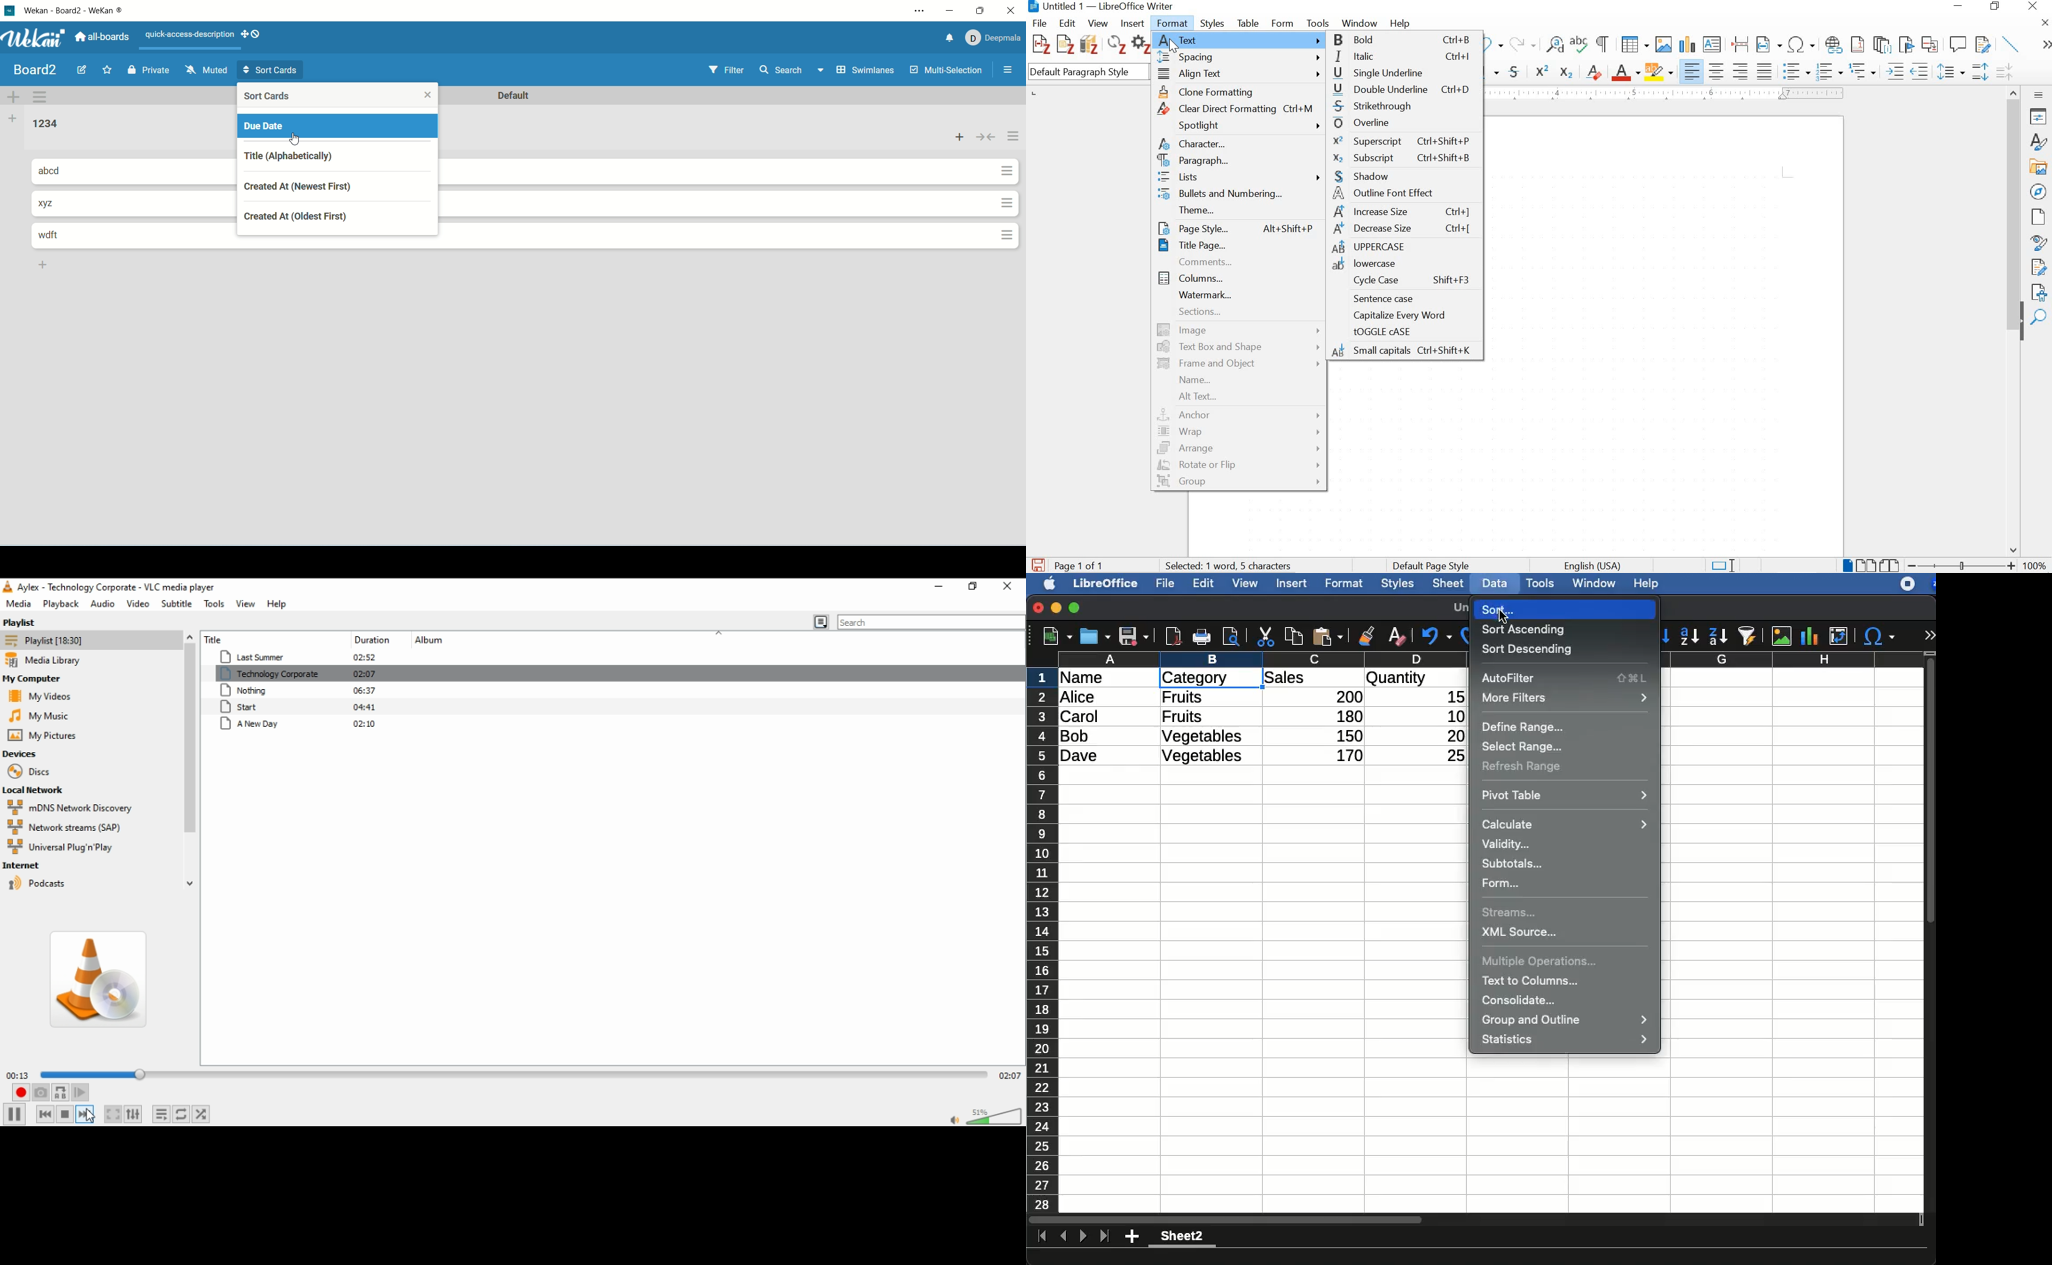 Image resolution: width=2072 pixels, height=1288 pixels. I want to click on insert chart, so click(1686, 45).